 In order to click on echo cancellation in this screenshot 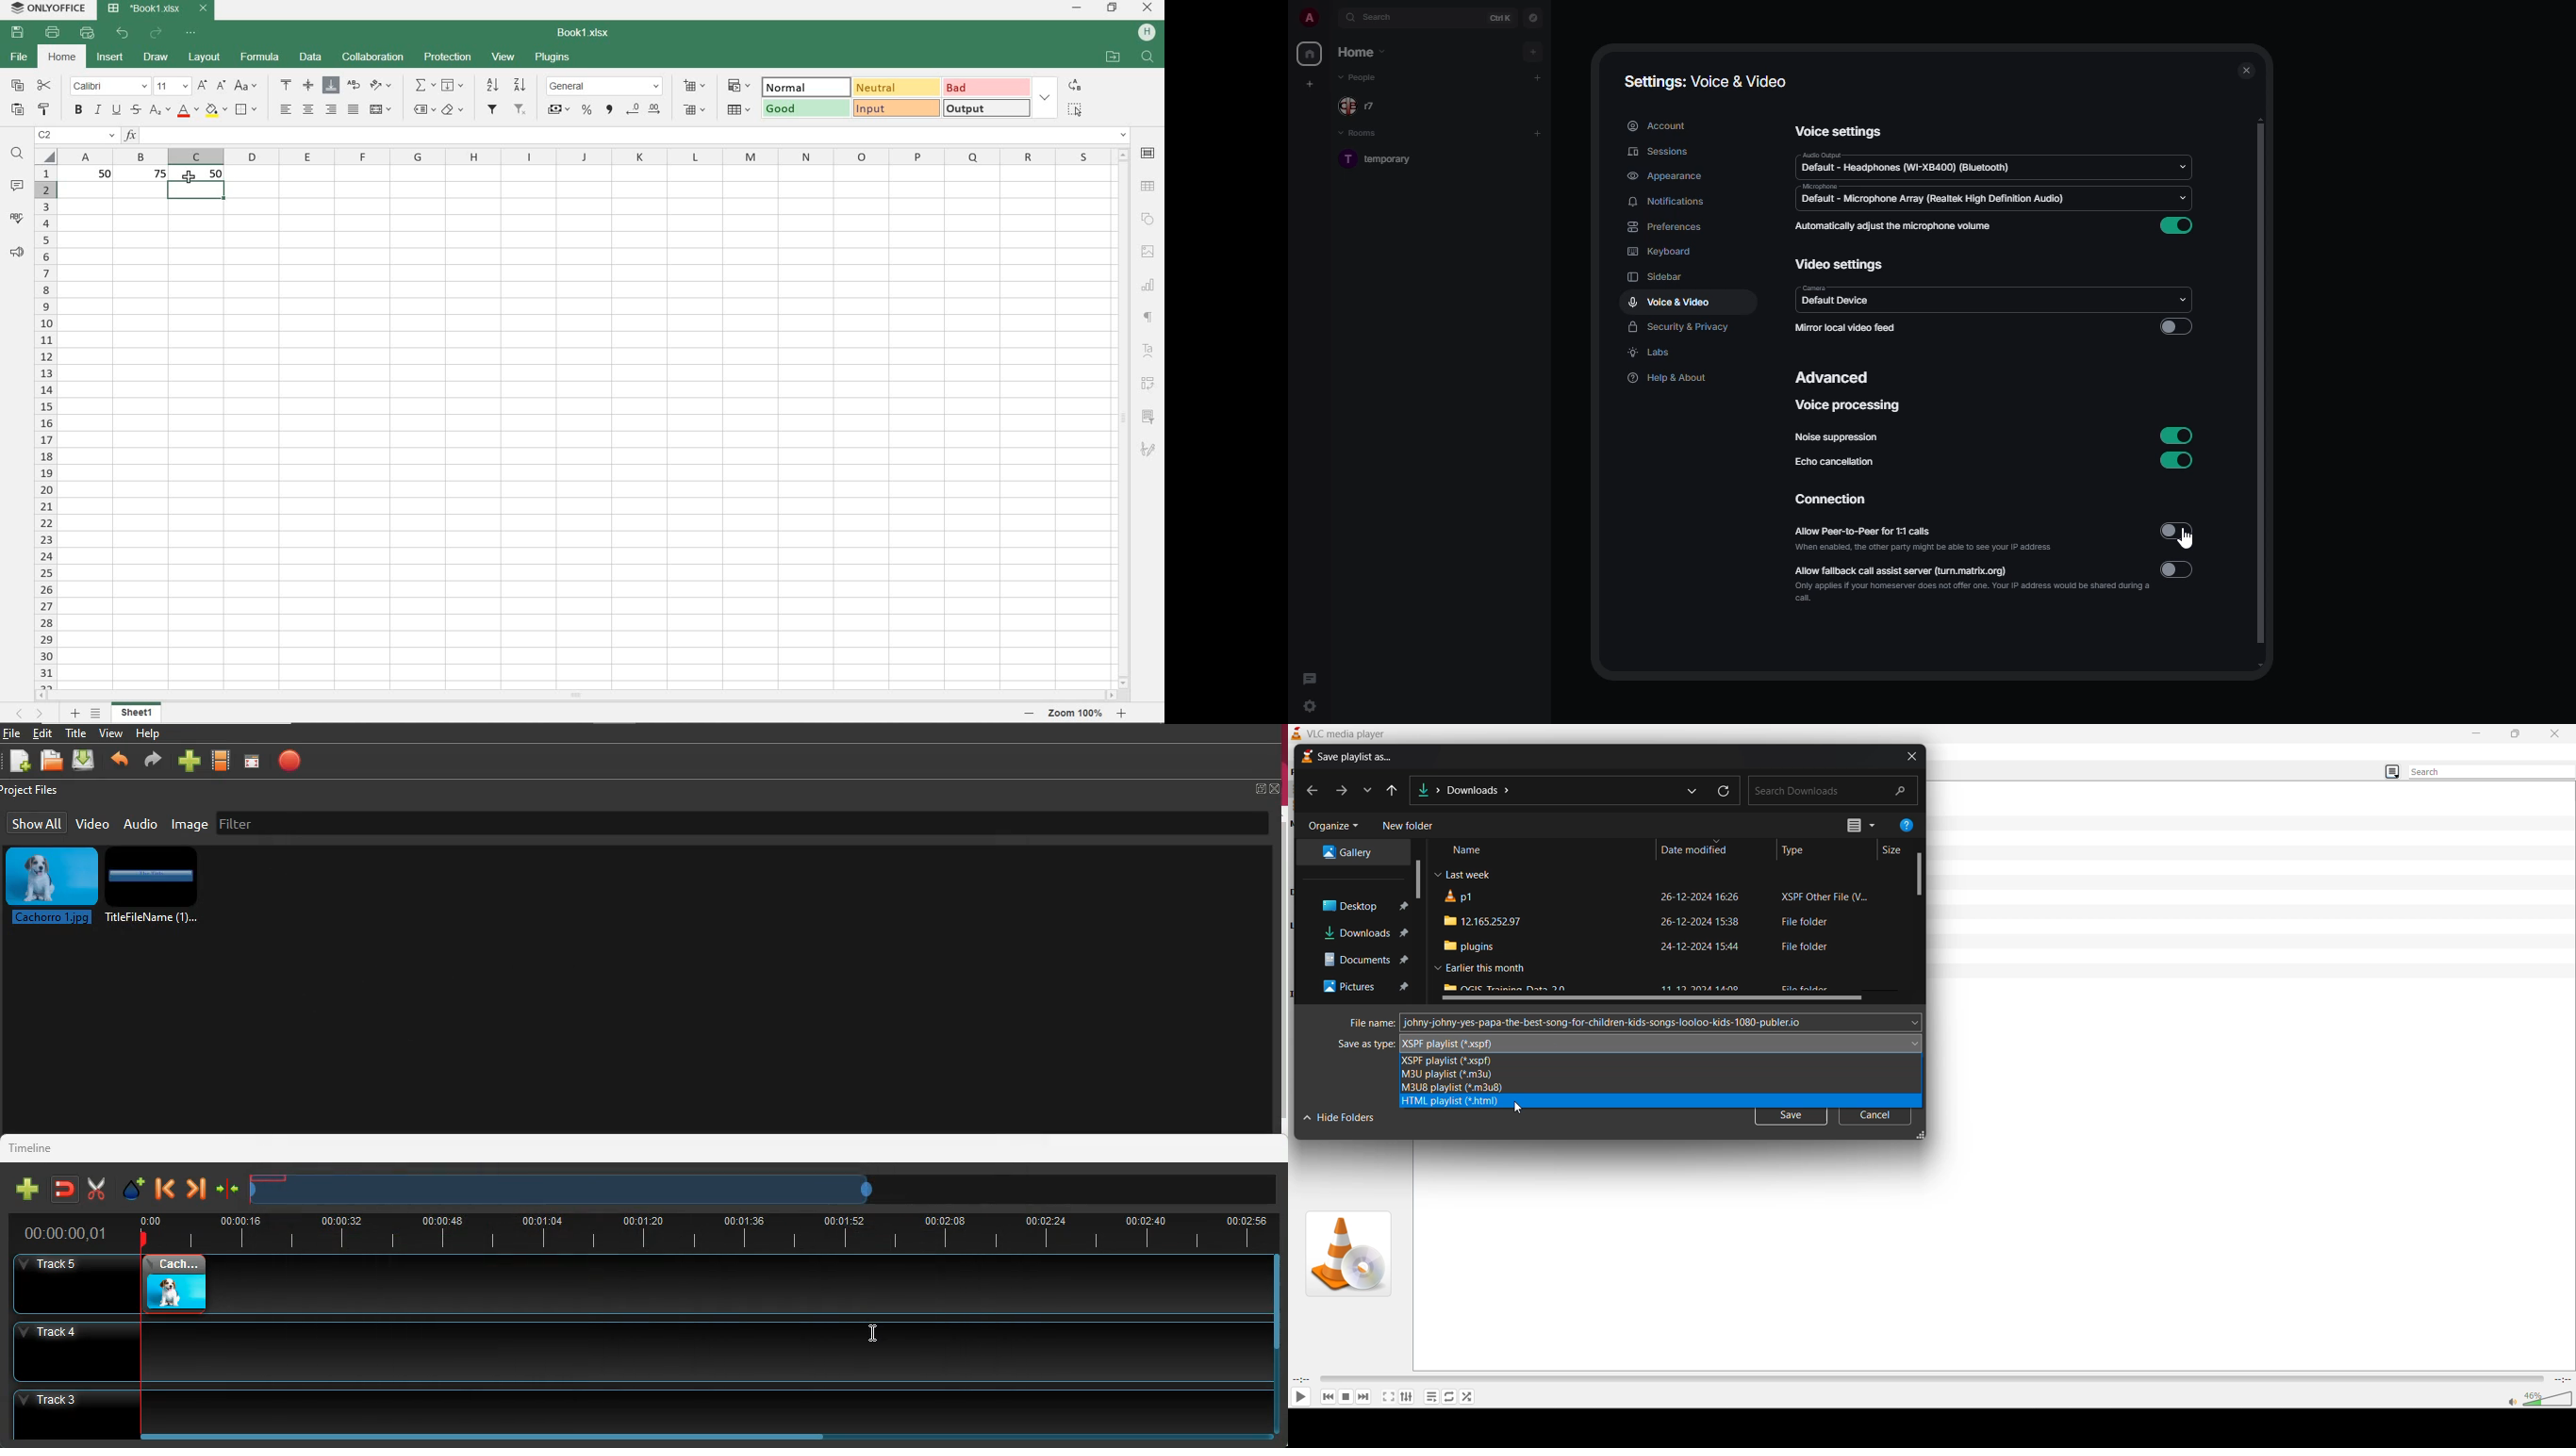, I will do `click(1835, 462)`.